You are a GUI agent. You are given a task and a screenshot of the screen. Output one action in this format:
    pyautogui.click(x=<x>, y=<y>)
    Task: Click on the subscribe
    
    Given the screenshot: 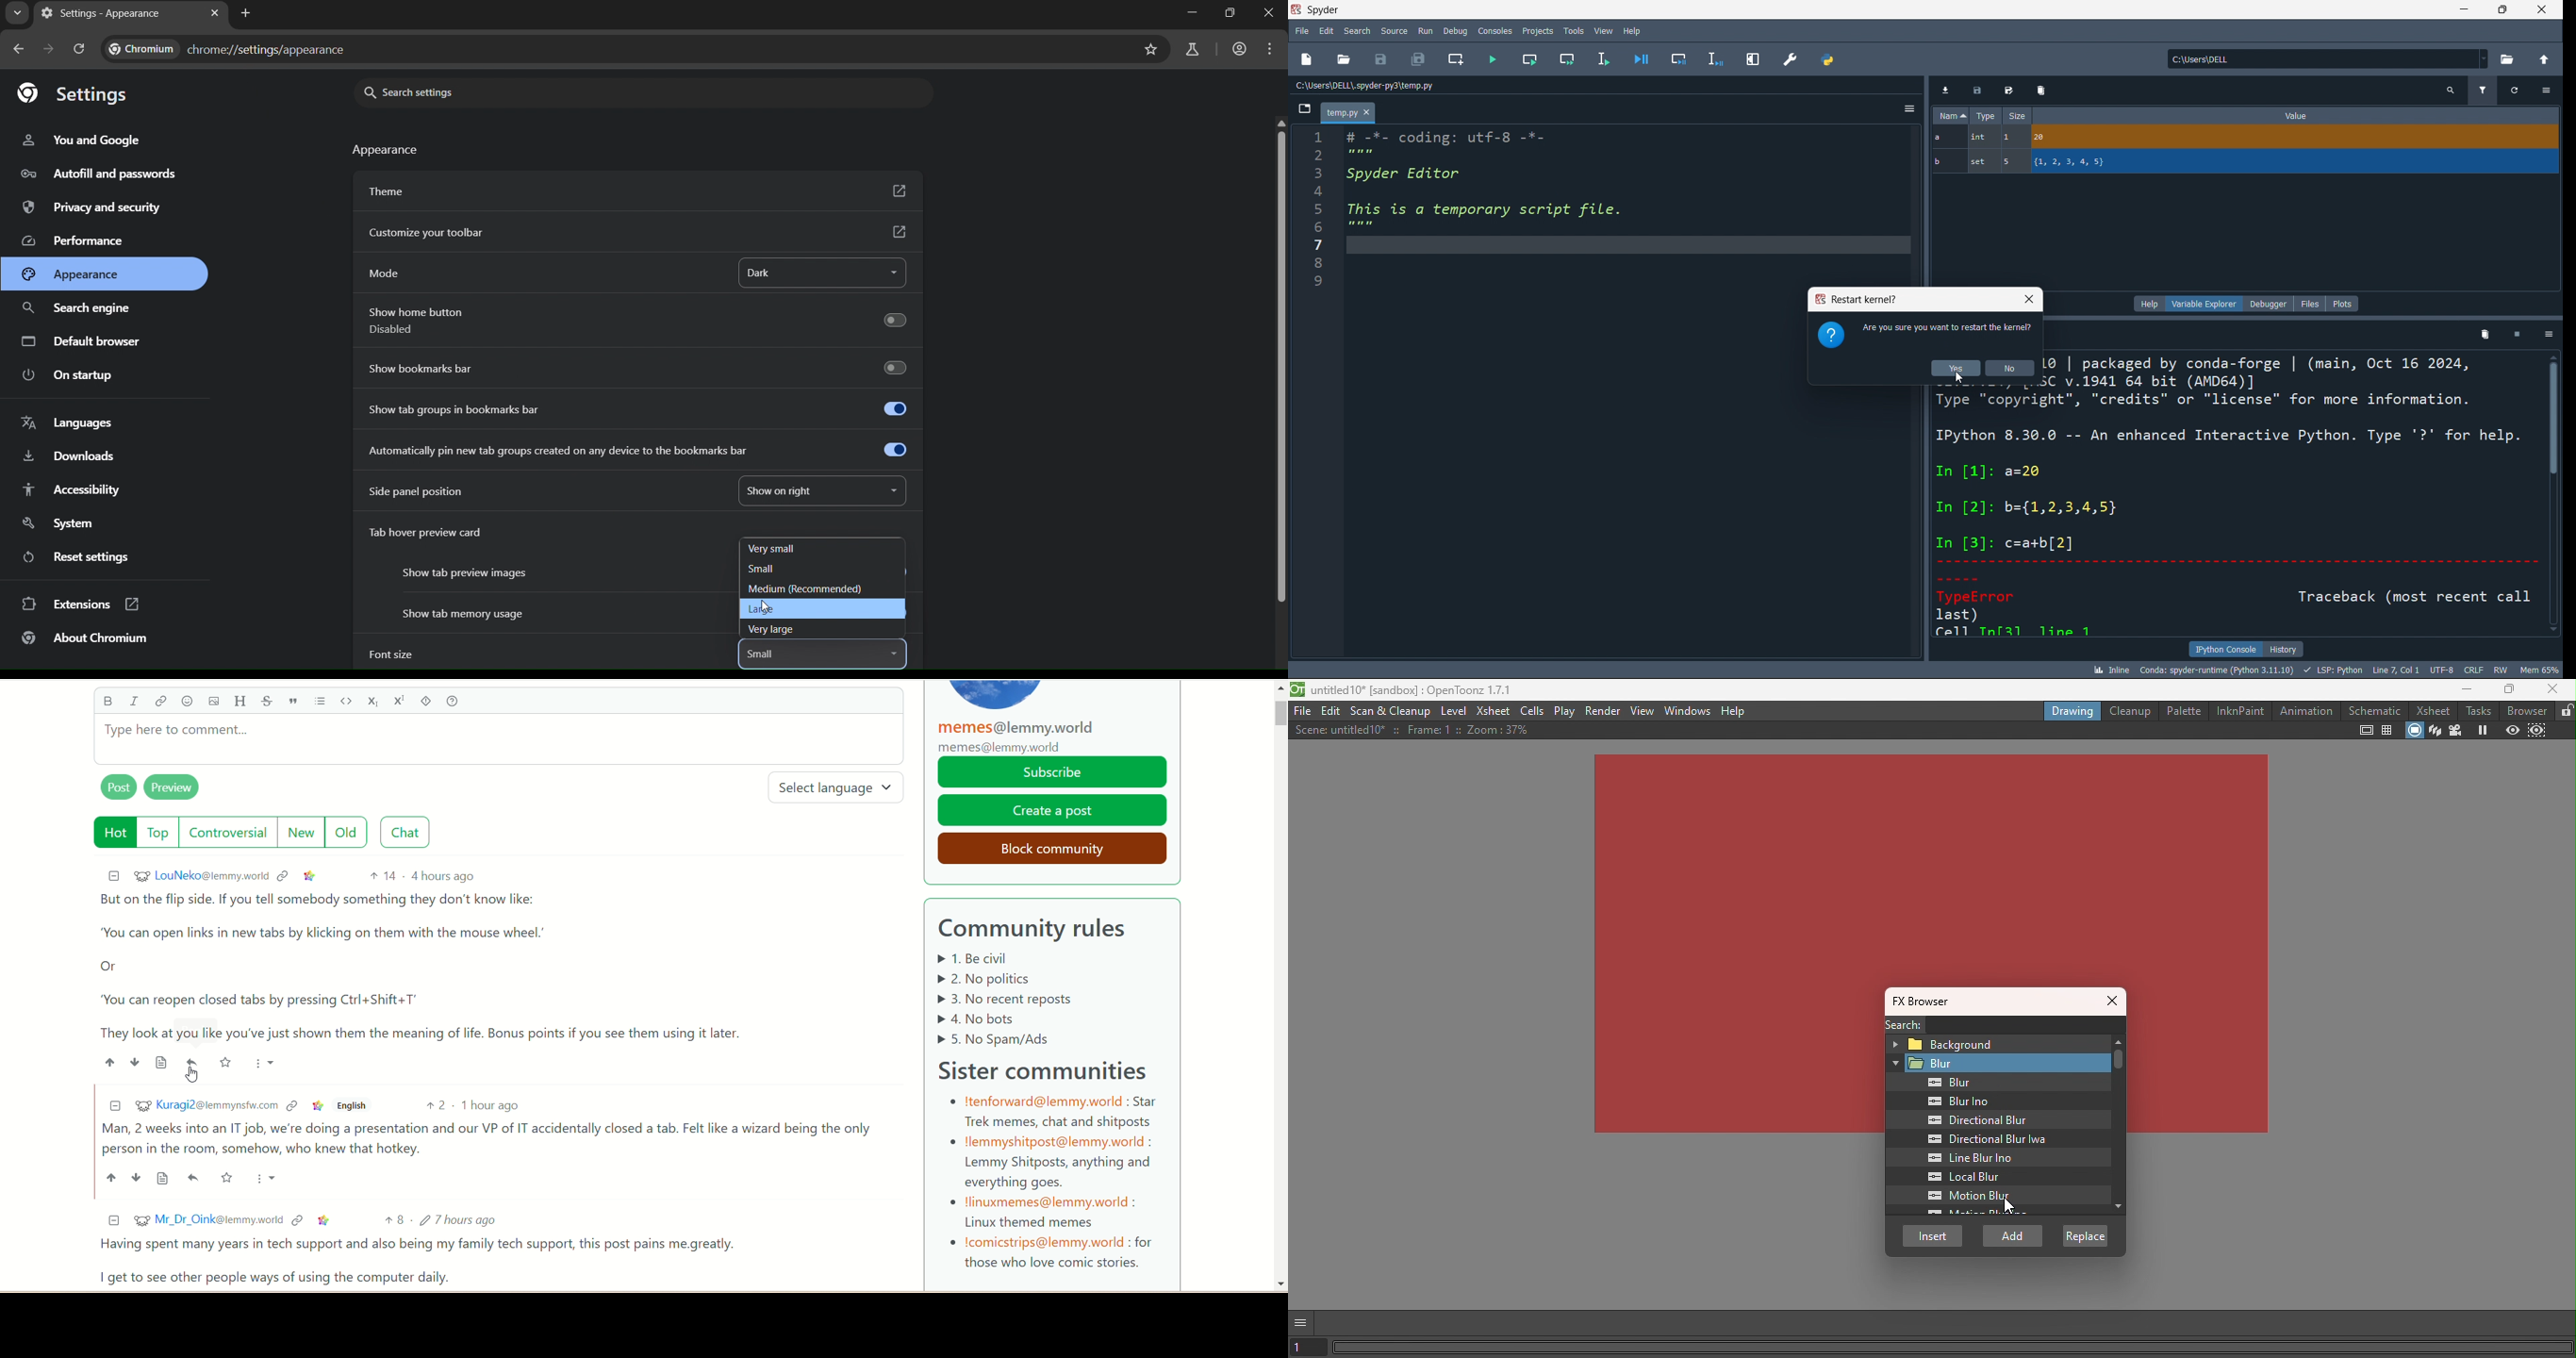 What is the action you would take?
    pyautogui.click(x=1053, y=773)
    